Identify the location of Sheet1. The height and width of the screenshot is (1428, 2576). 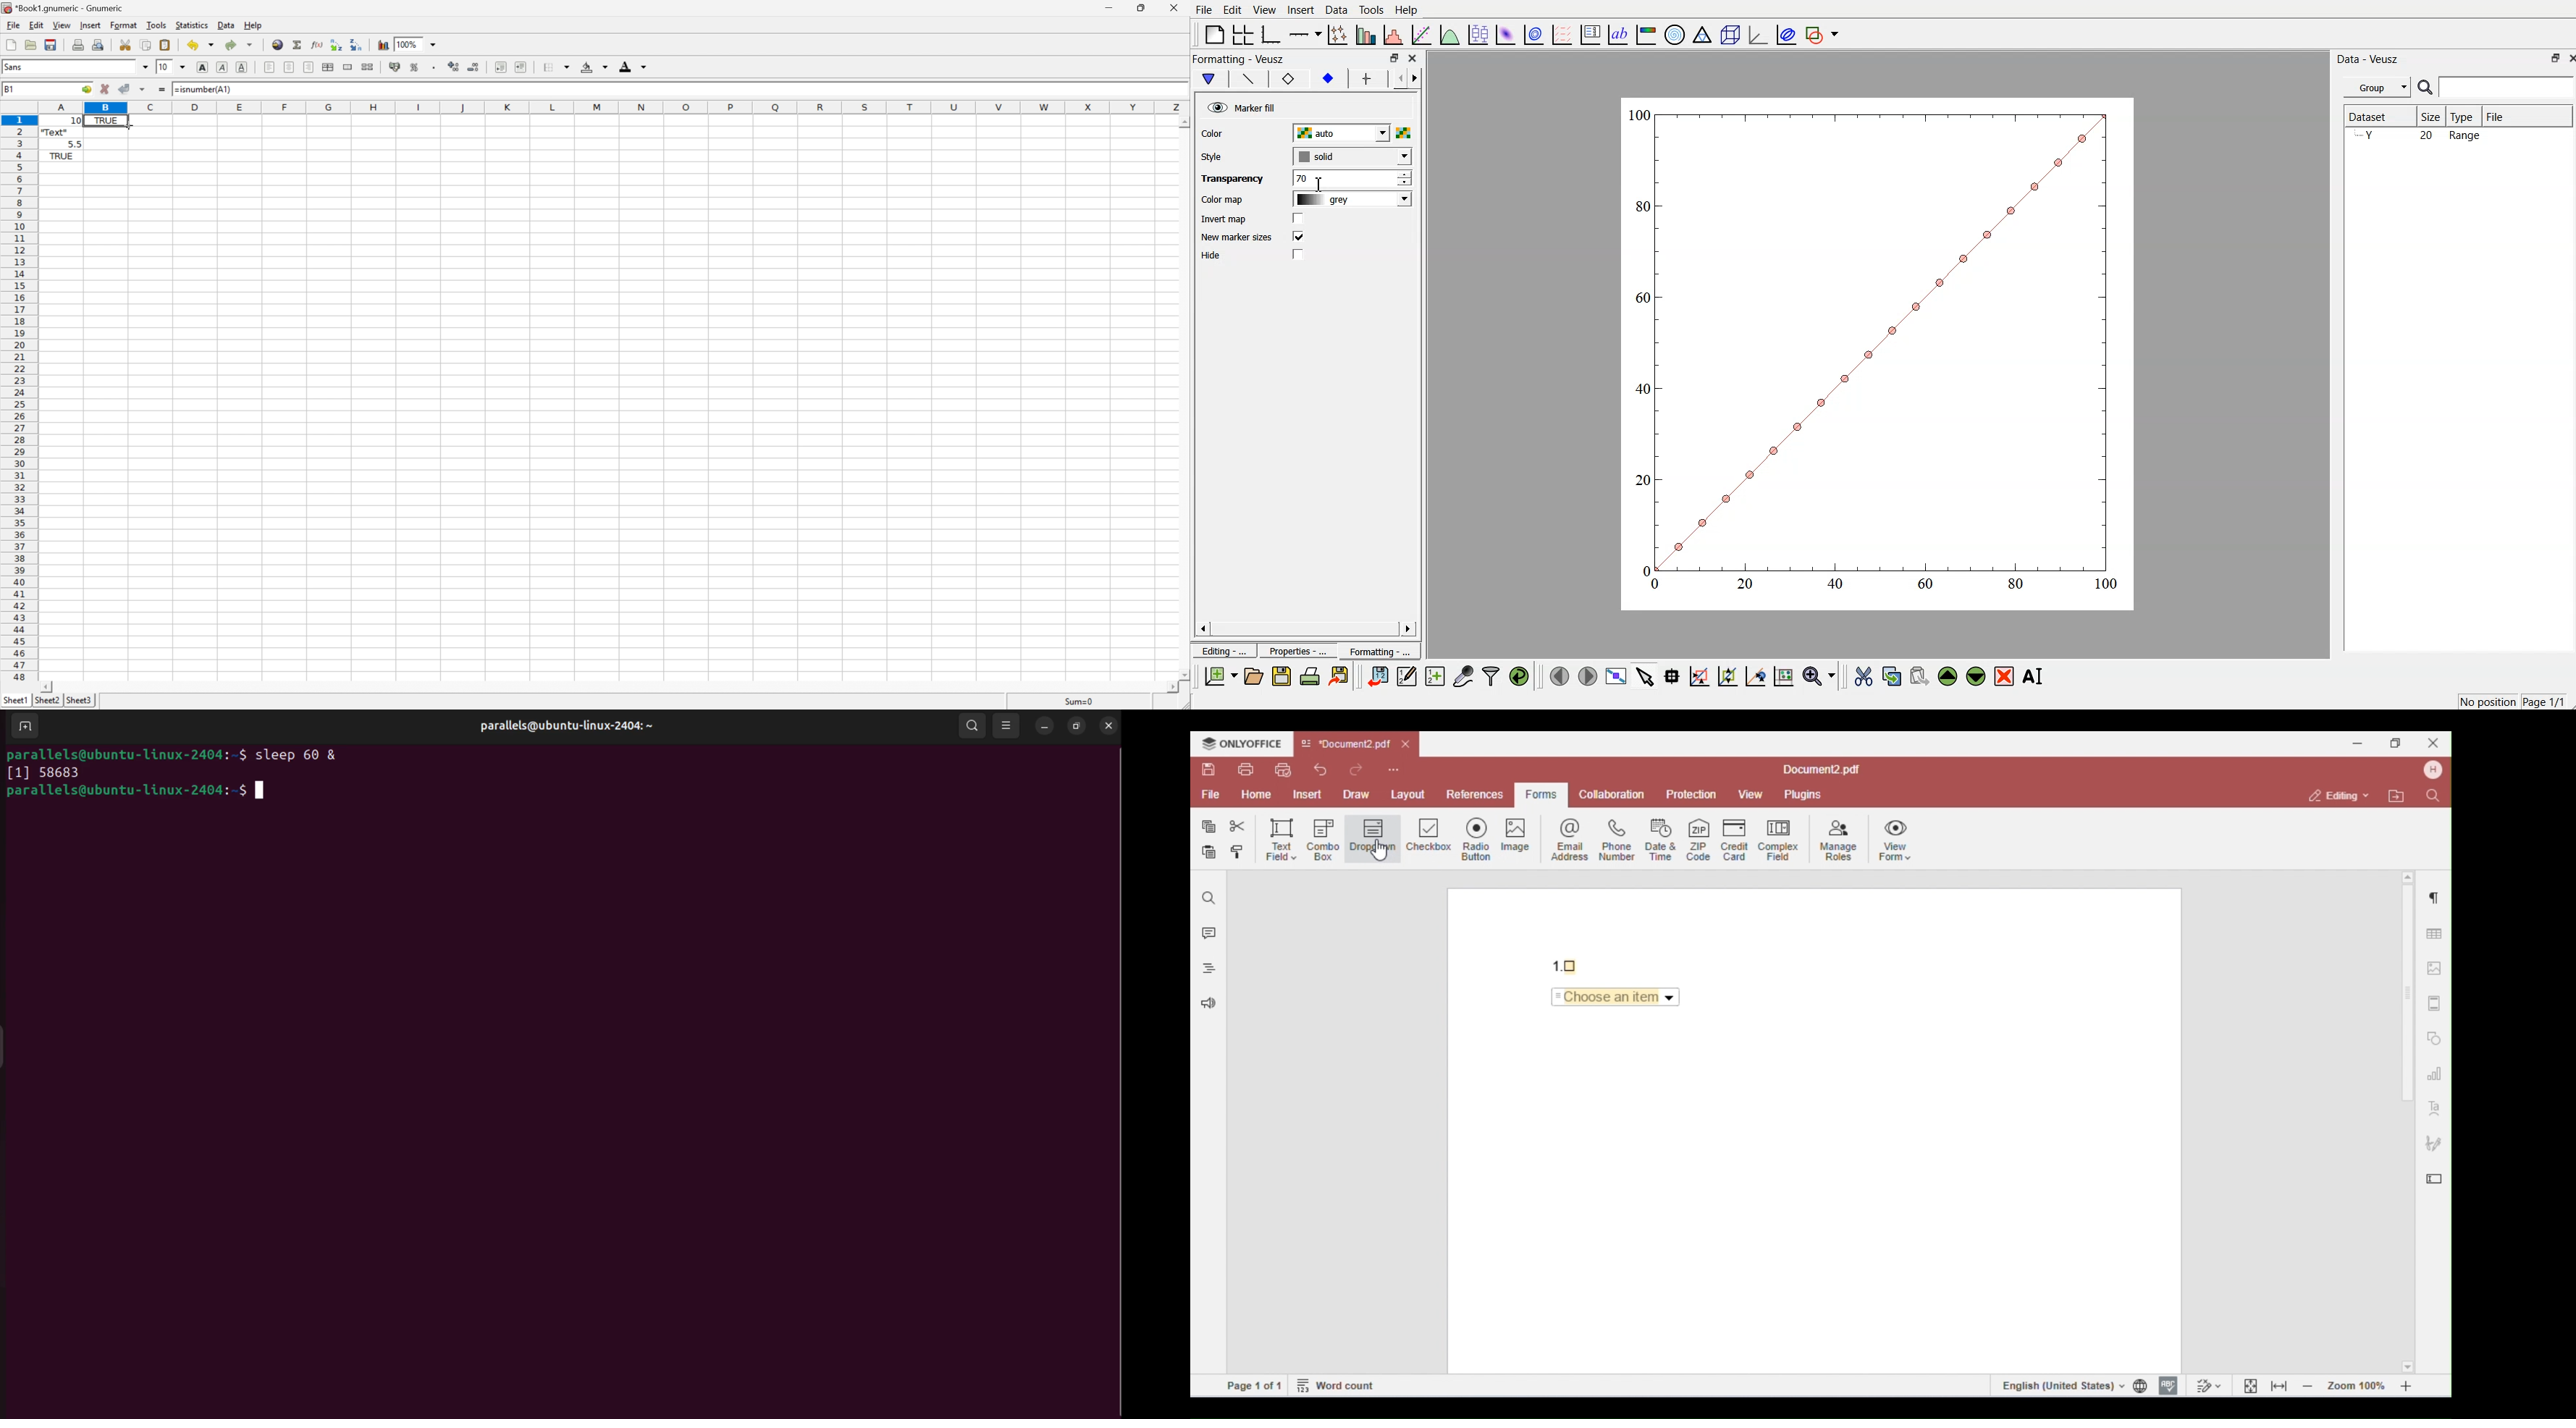
(14, 701).